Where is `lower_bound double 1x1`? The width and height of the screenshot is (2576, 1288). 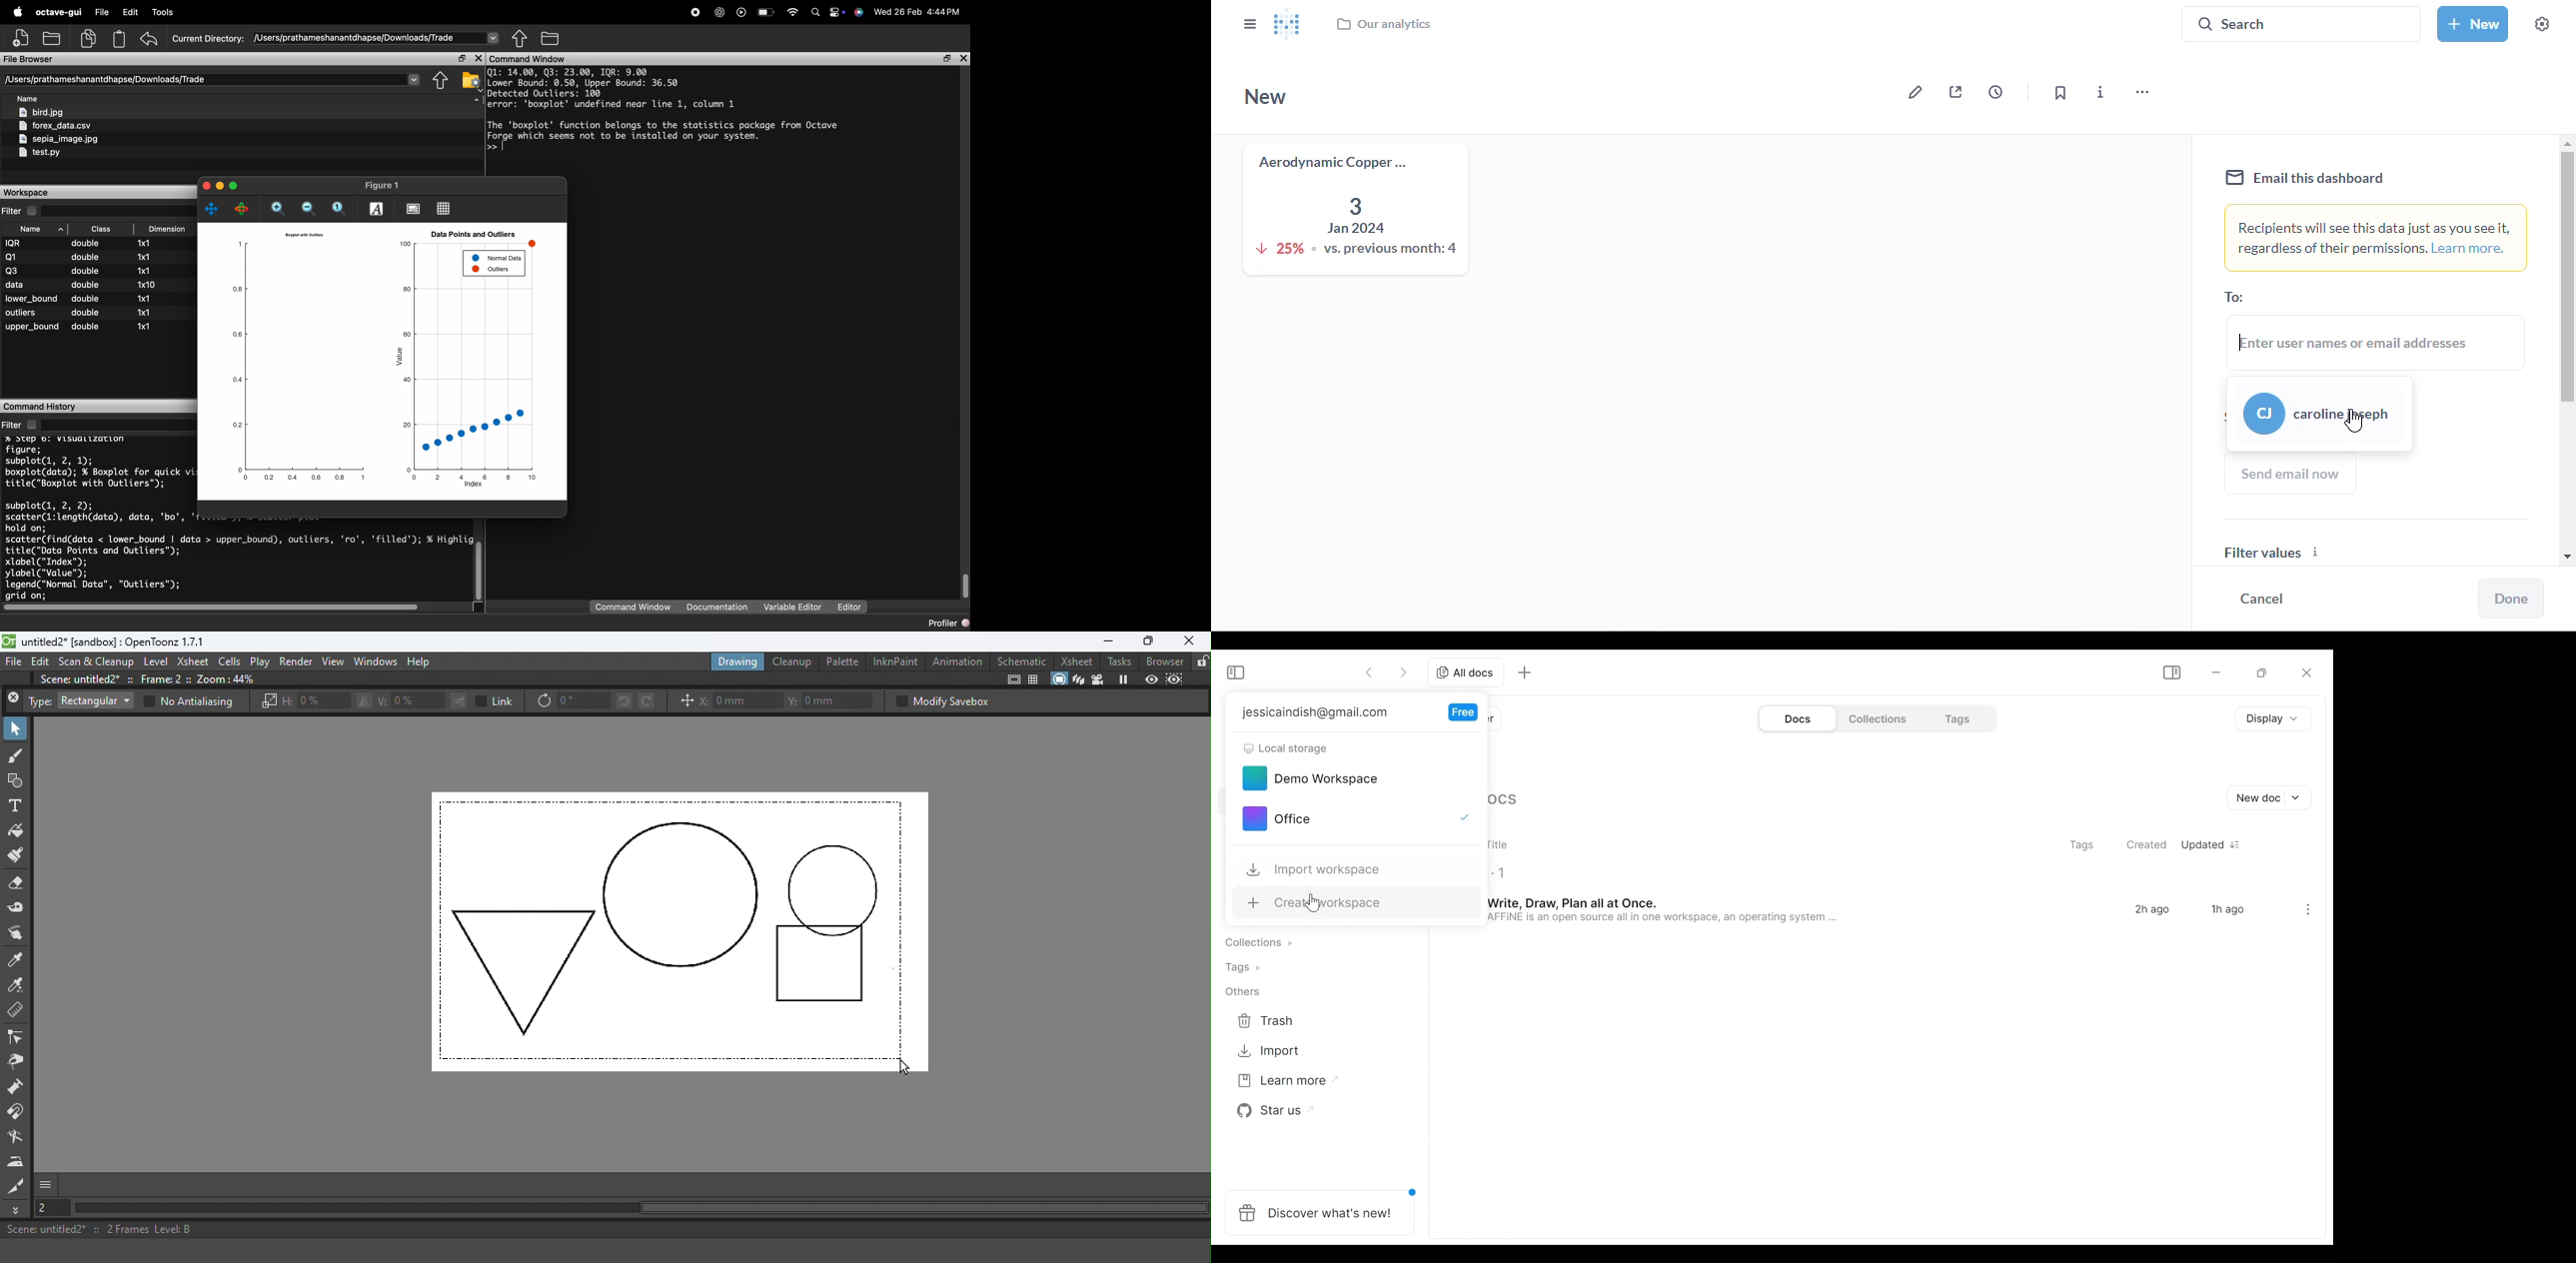
lower_bound double 1x1 is located at coordinates (79, 298).